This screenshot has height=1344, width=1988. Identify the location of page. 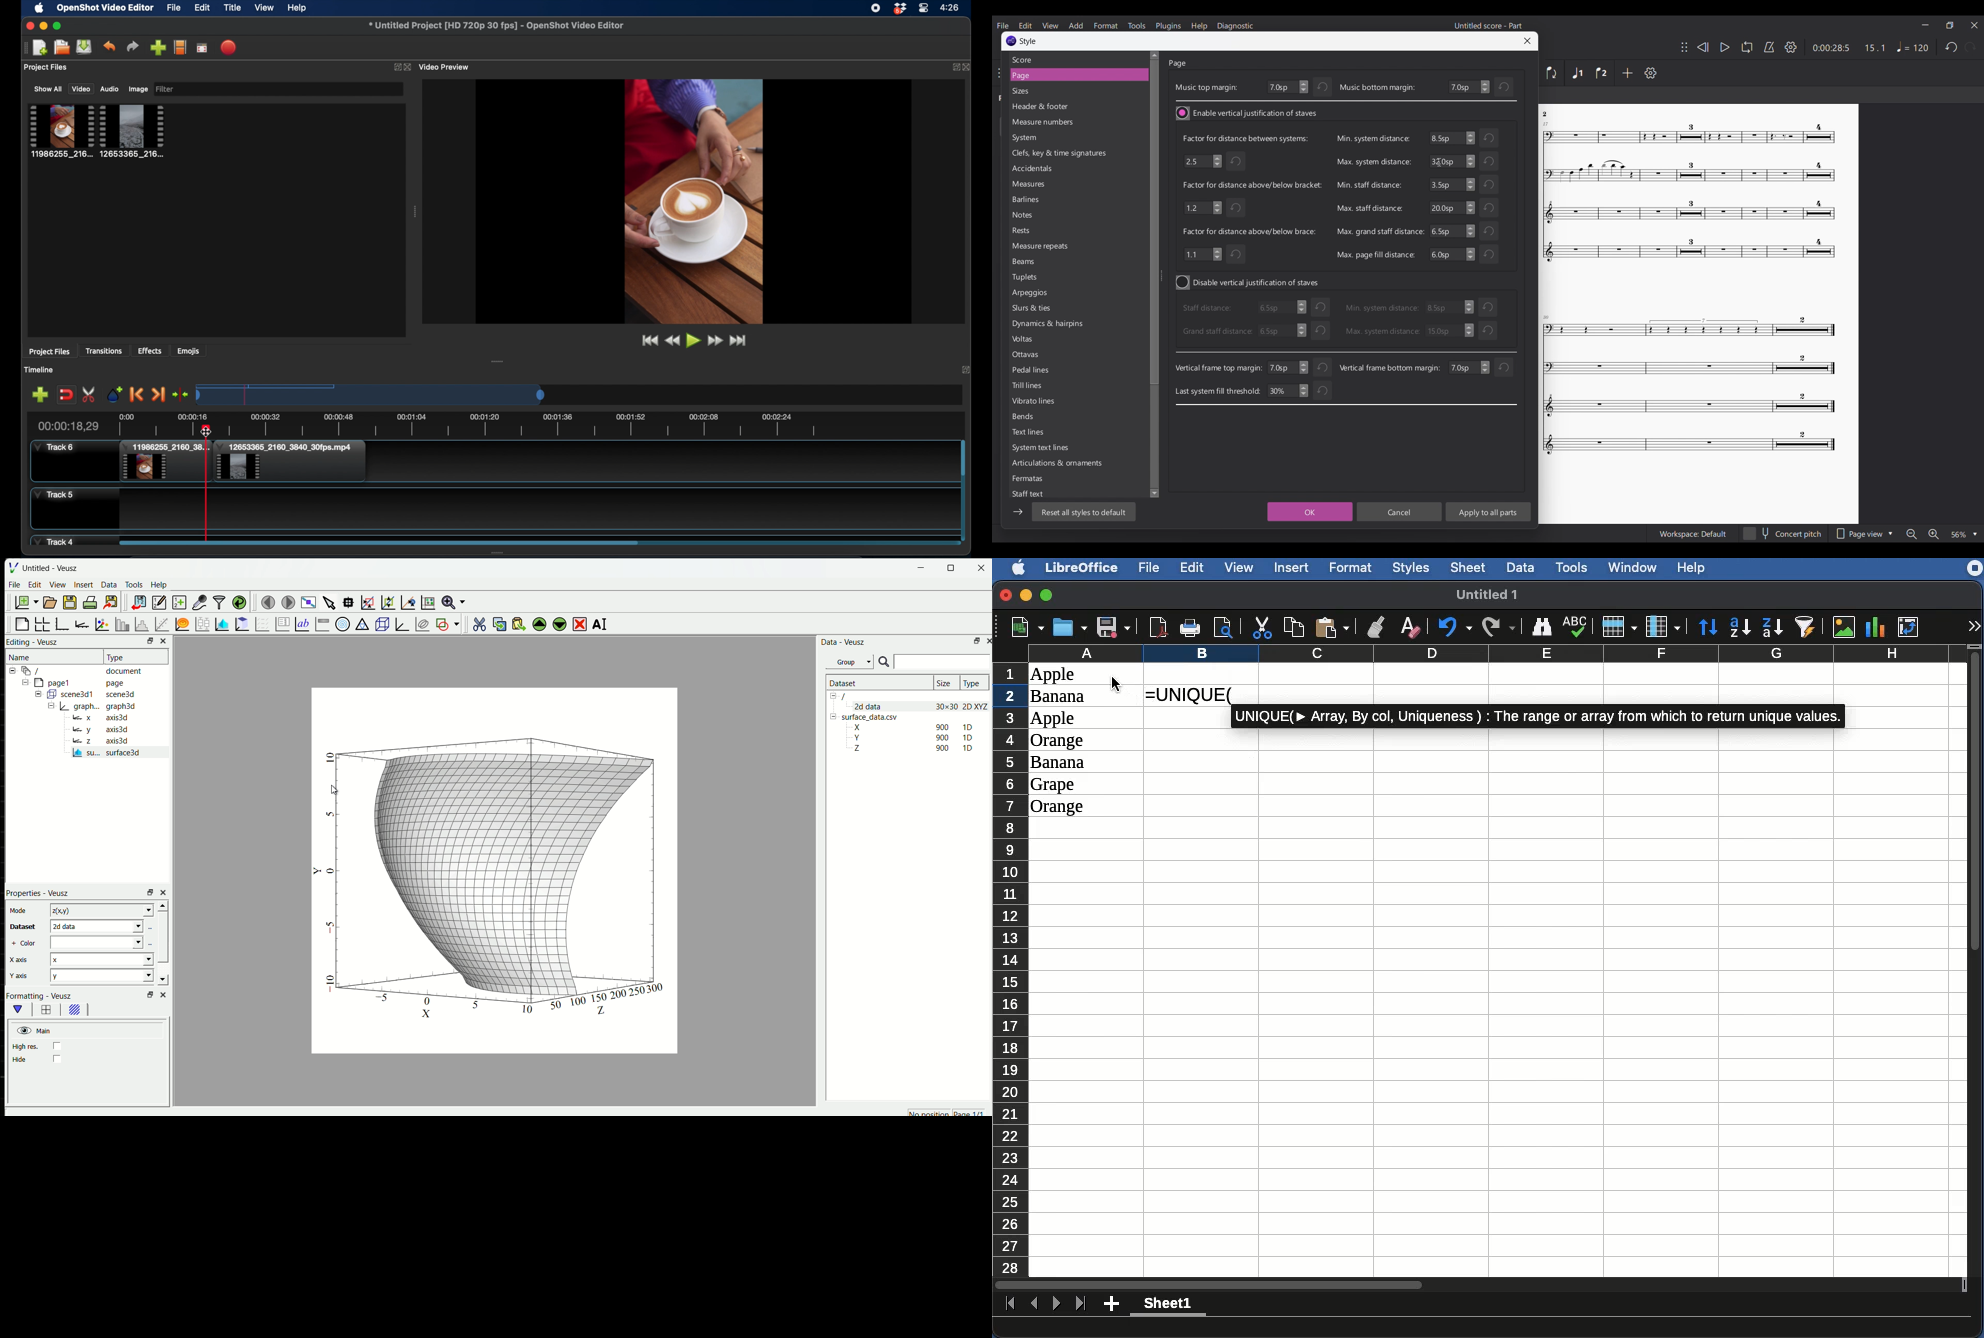
(121, 684).